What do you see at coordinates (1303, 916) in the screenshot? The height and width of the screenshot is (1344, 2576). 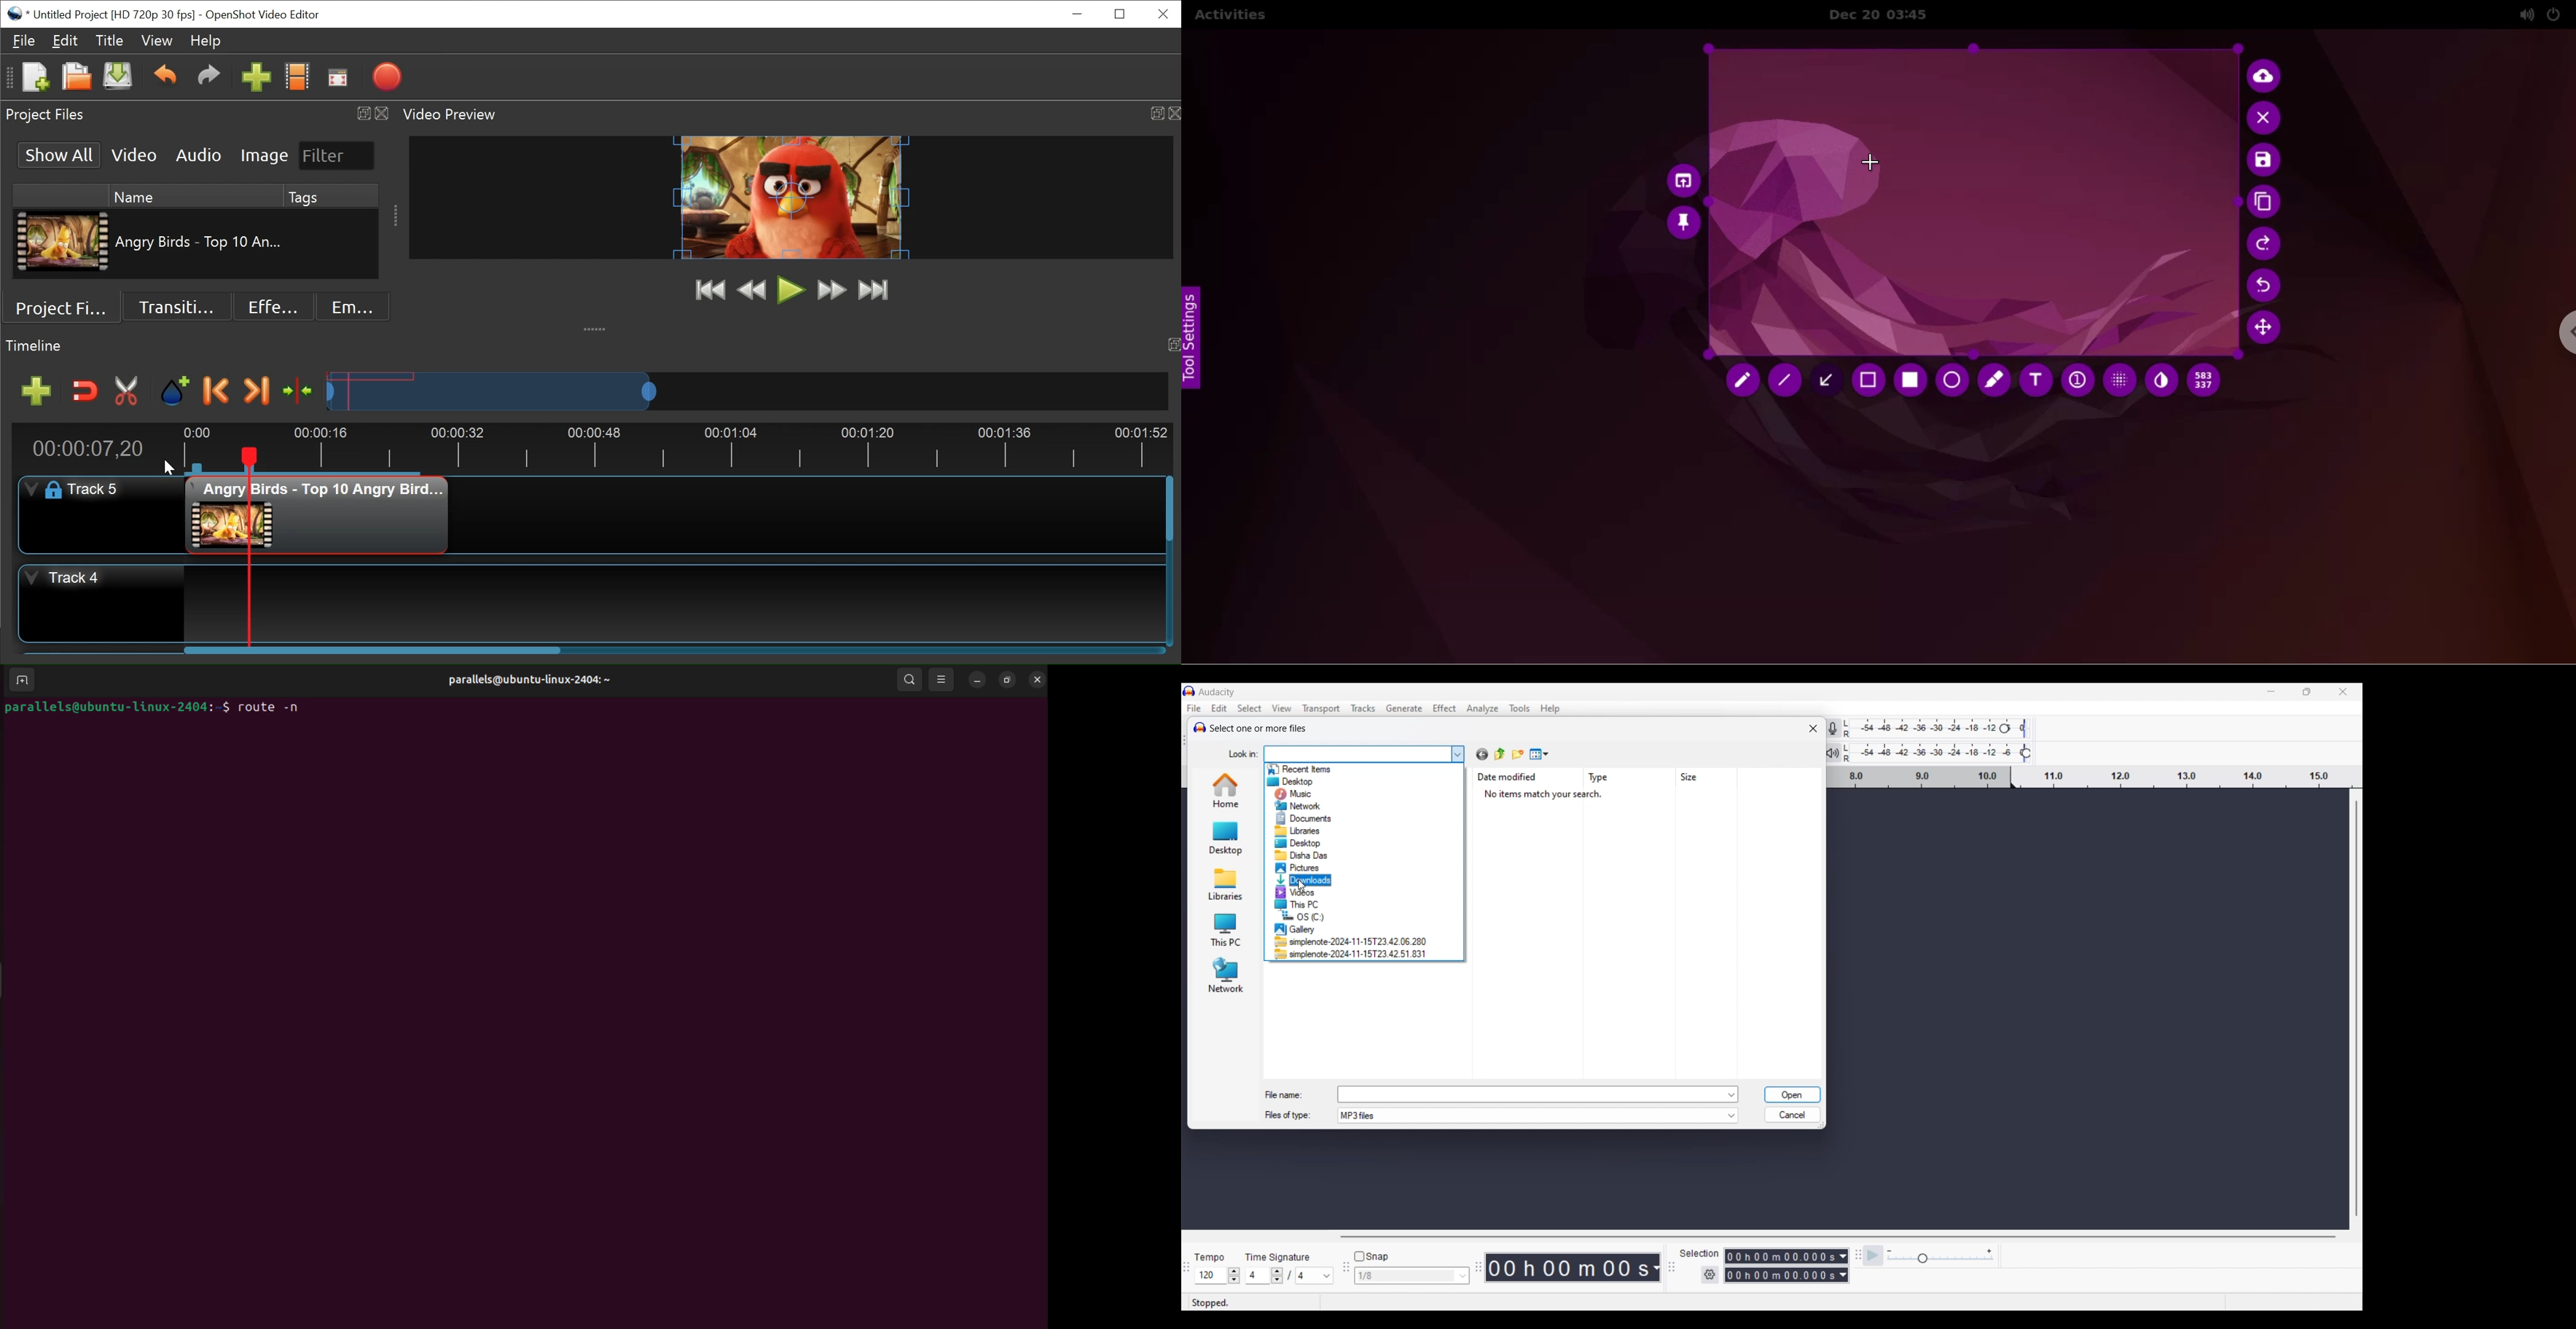 I see ` OS (C)` at bounding box center [1303, 916].